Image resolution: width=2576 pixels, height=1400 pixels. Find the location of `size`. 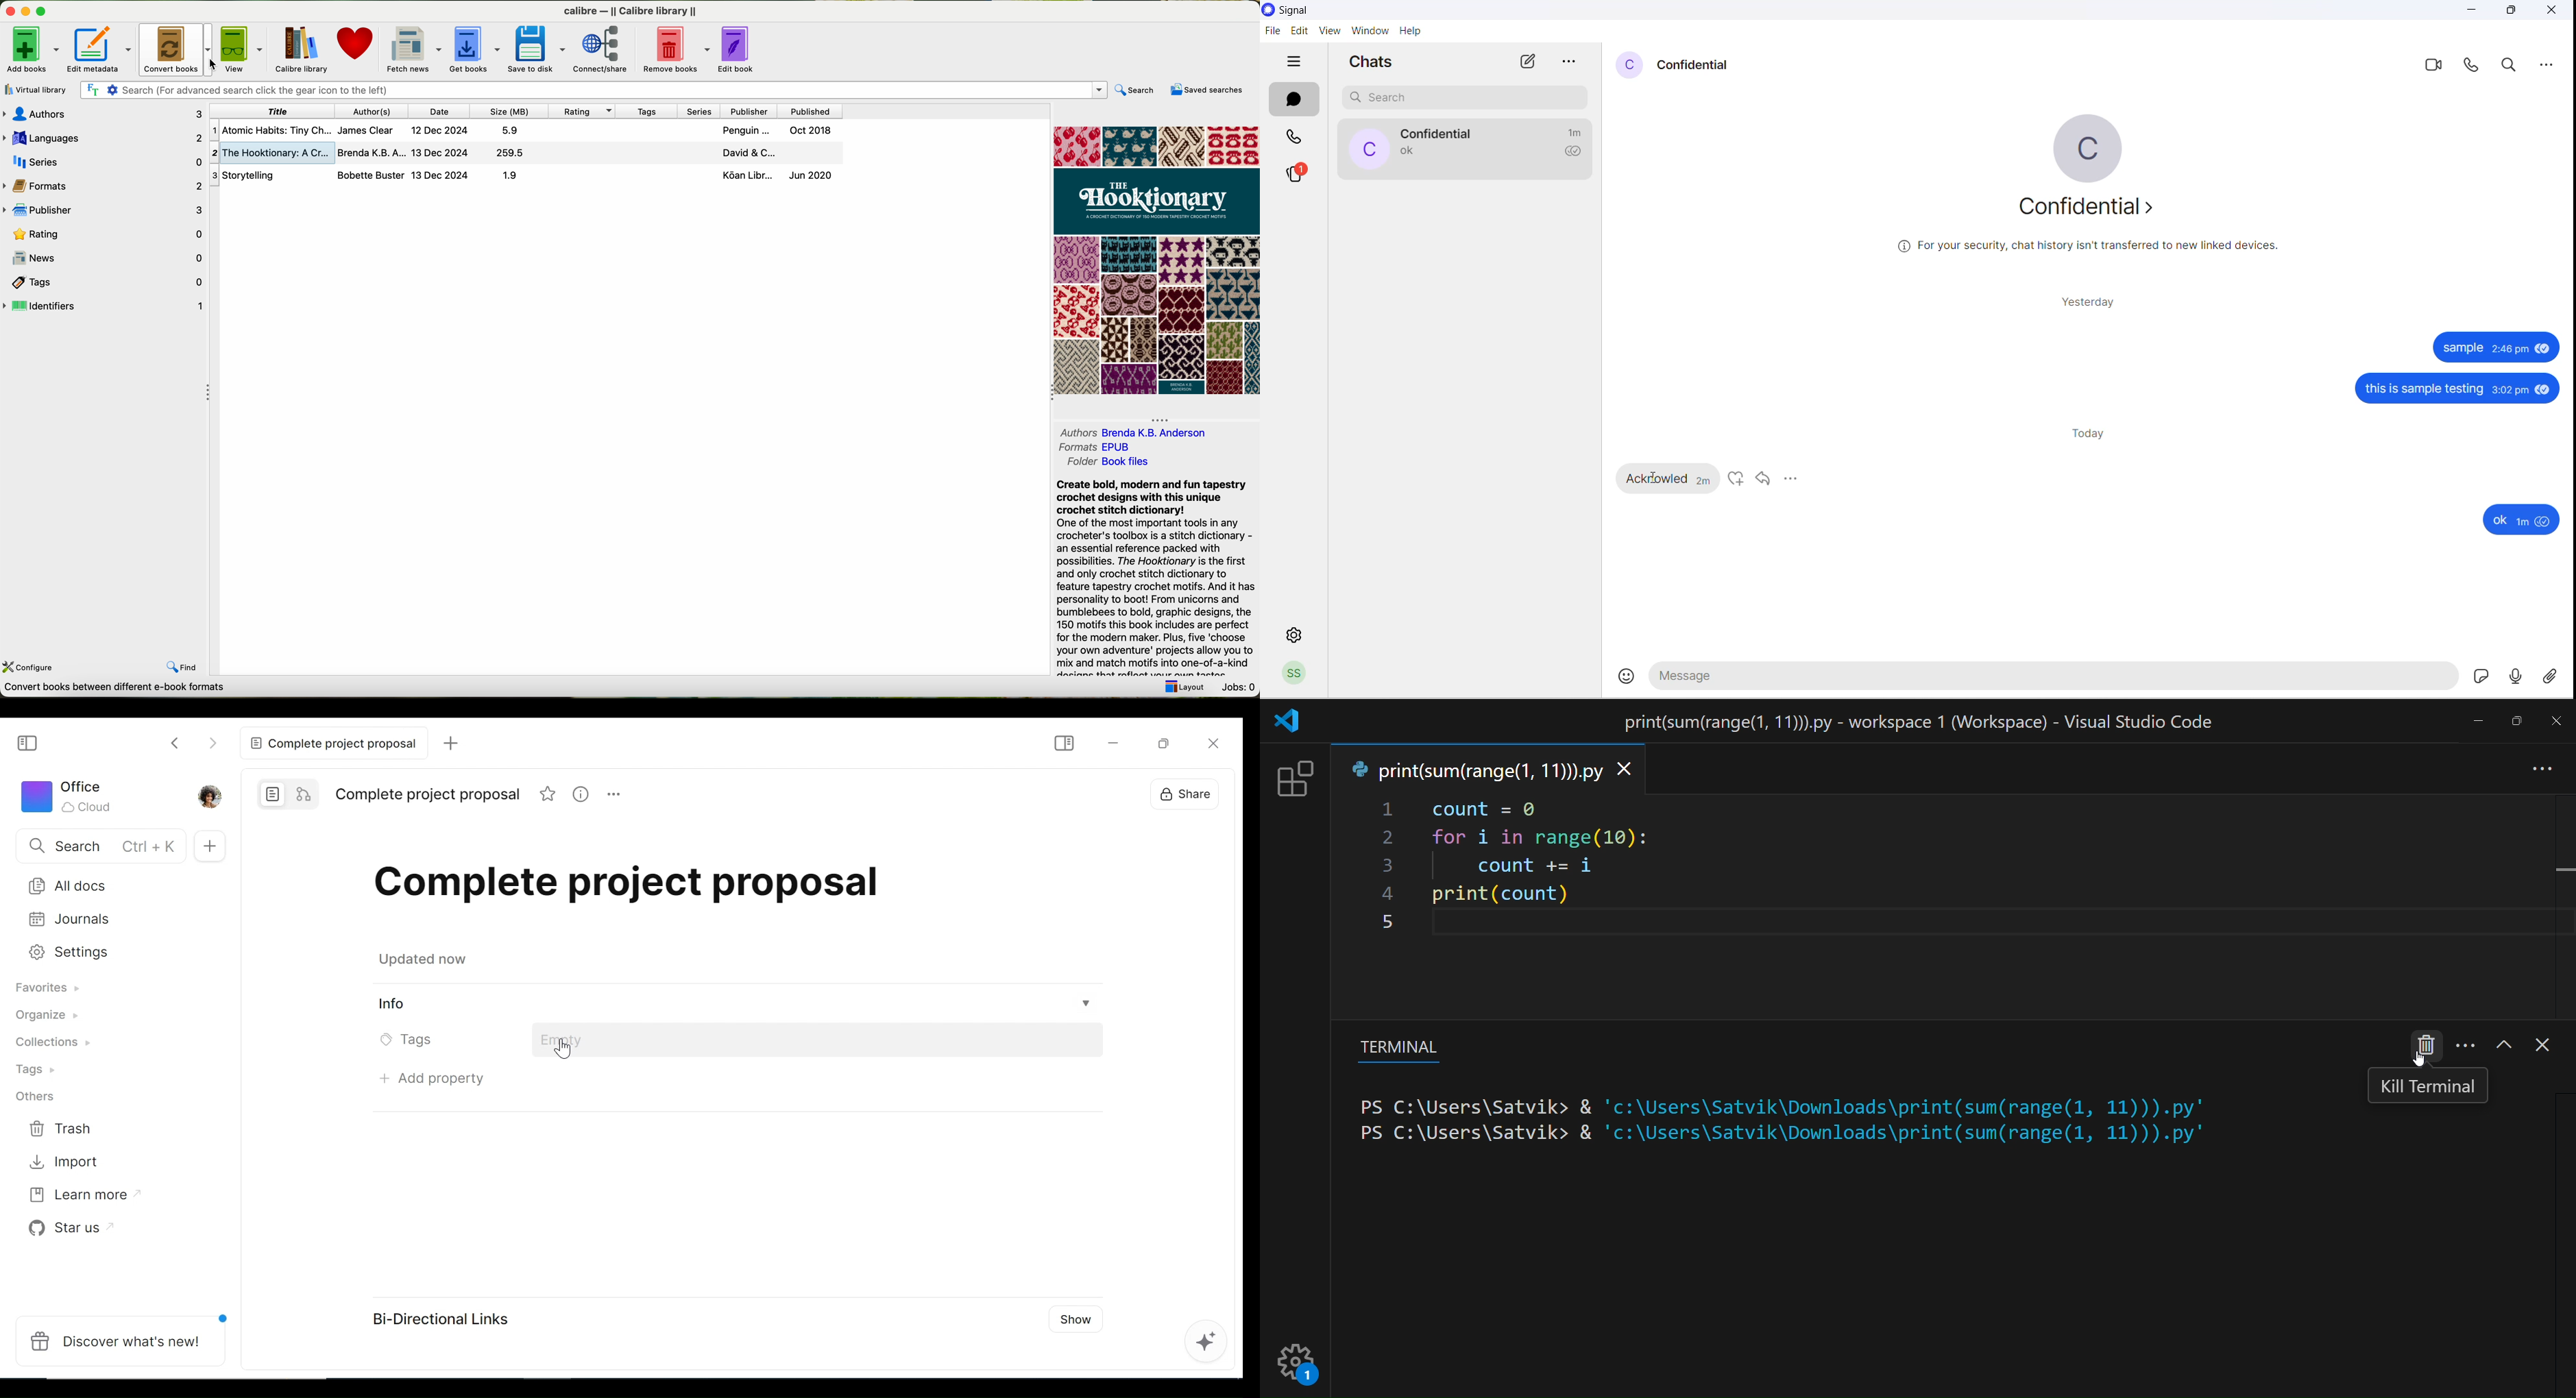

size is located at coordinates (507, 112).